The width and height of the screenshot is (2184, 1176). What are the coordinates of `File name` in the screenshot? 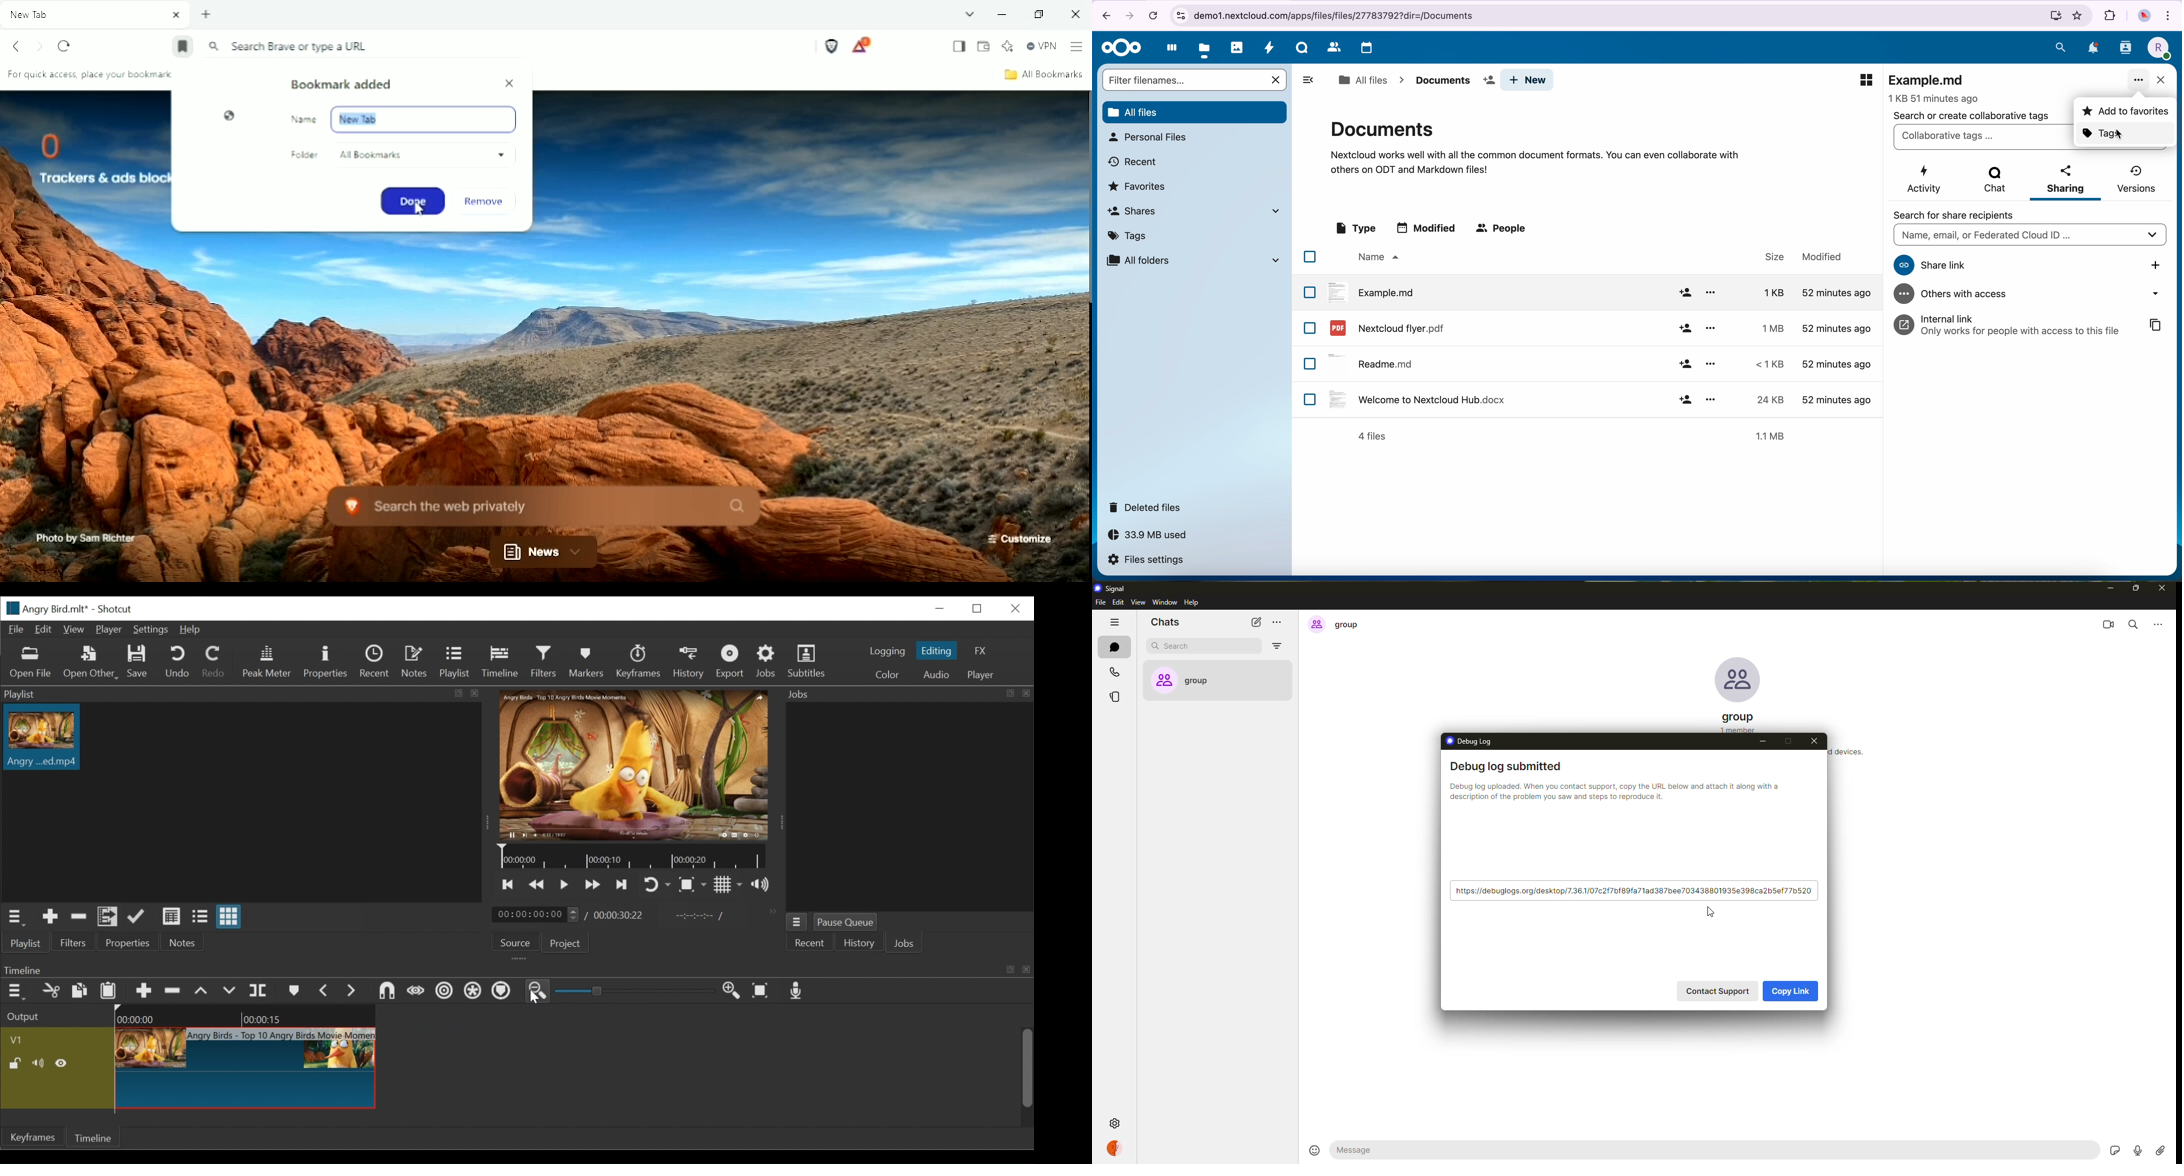 It's located at (44, 608).